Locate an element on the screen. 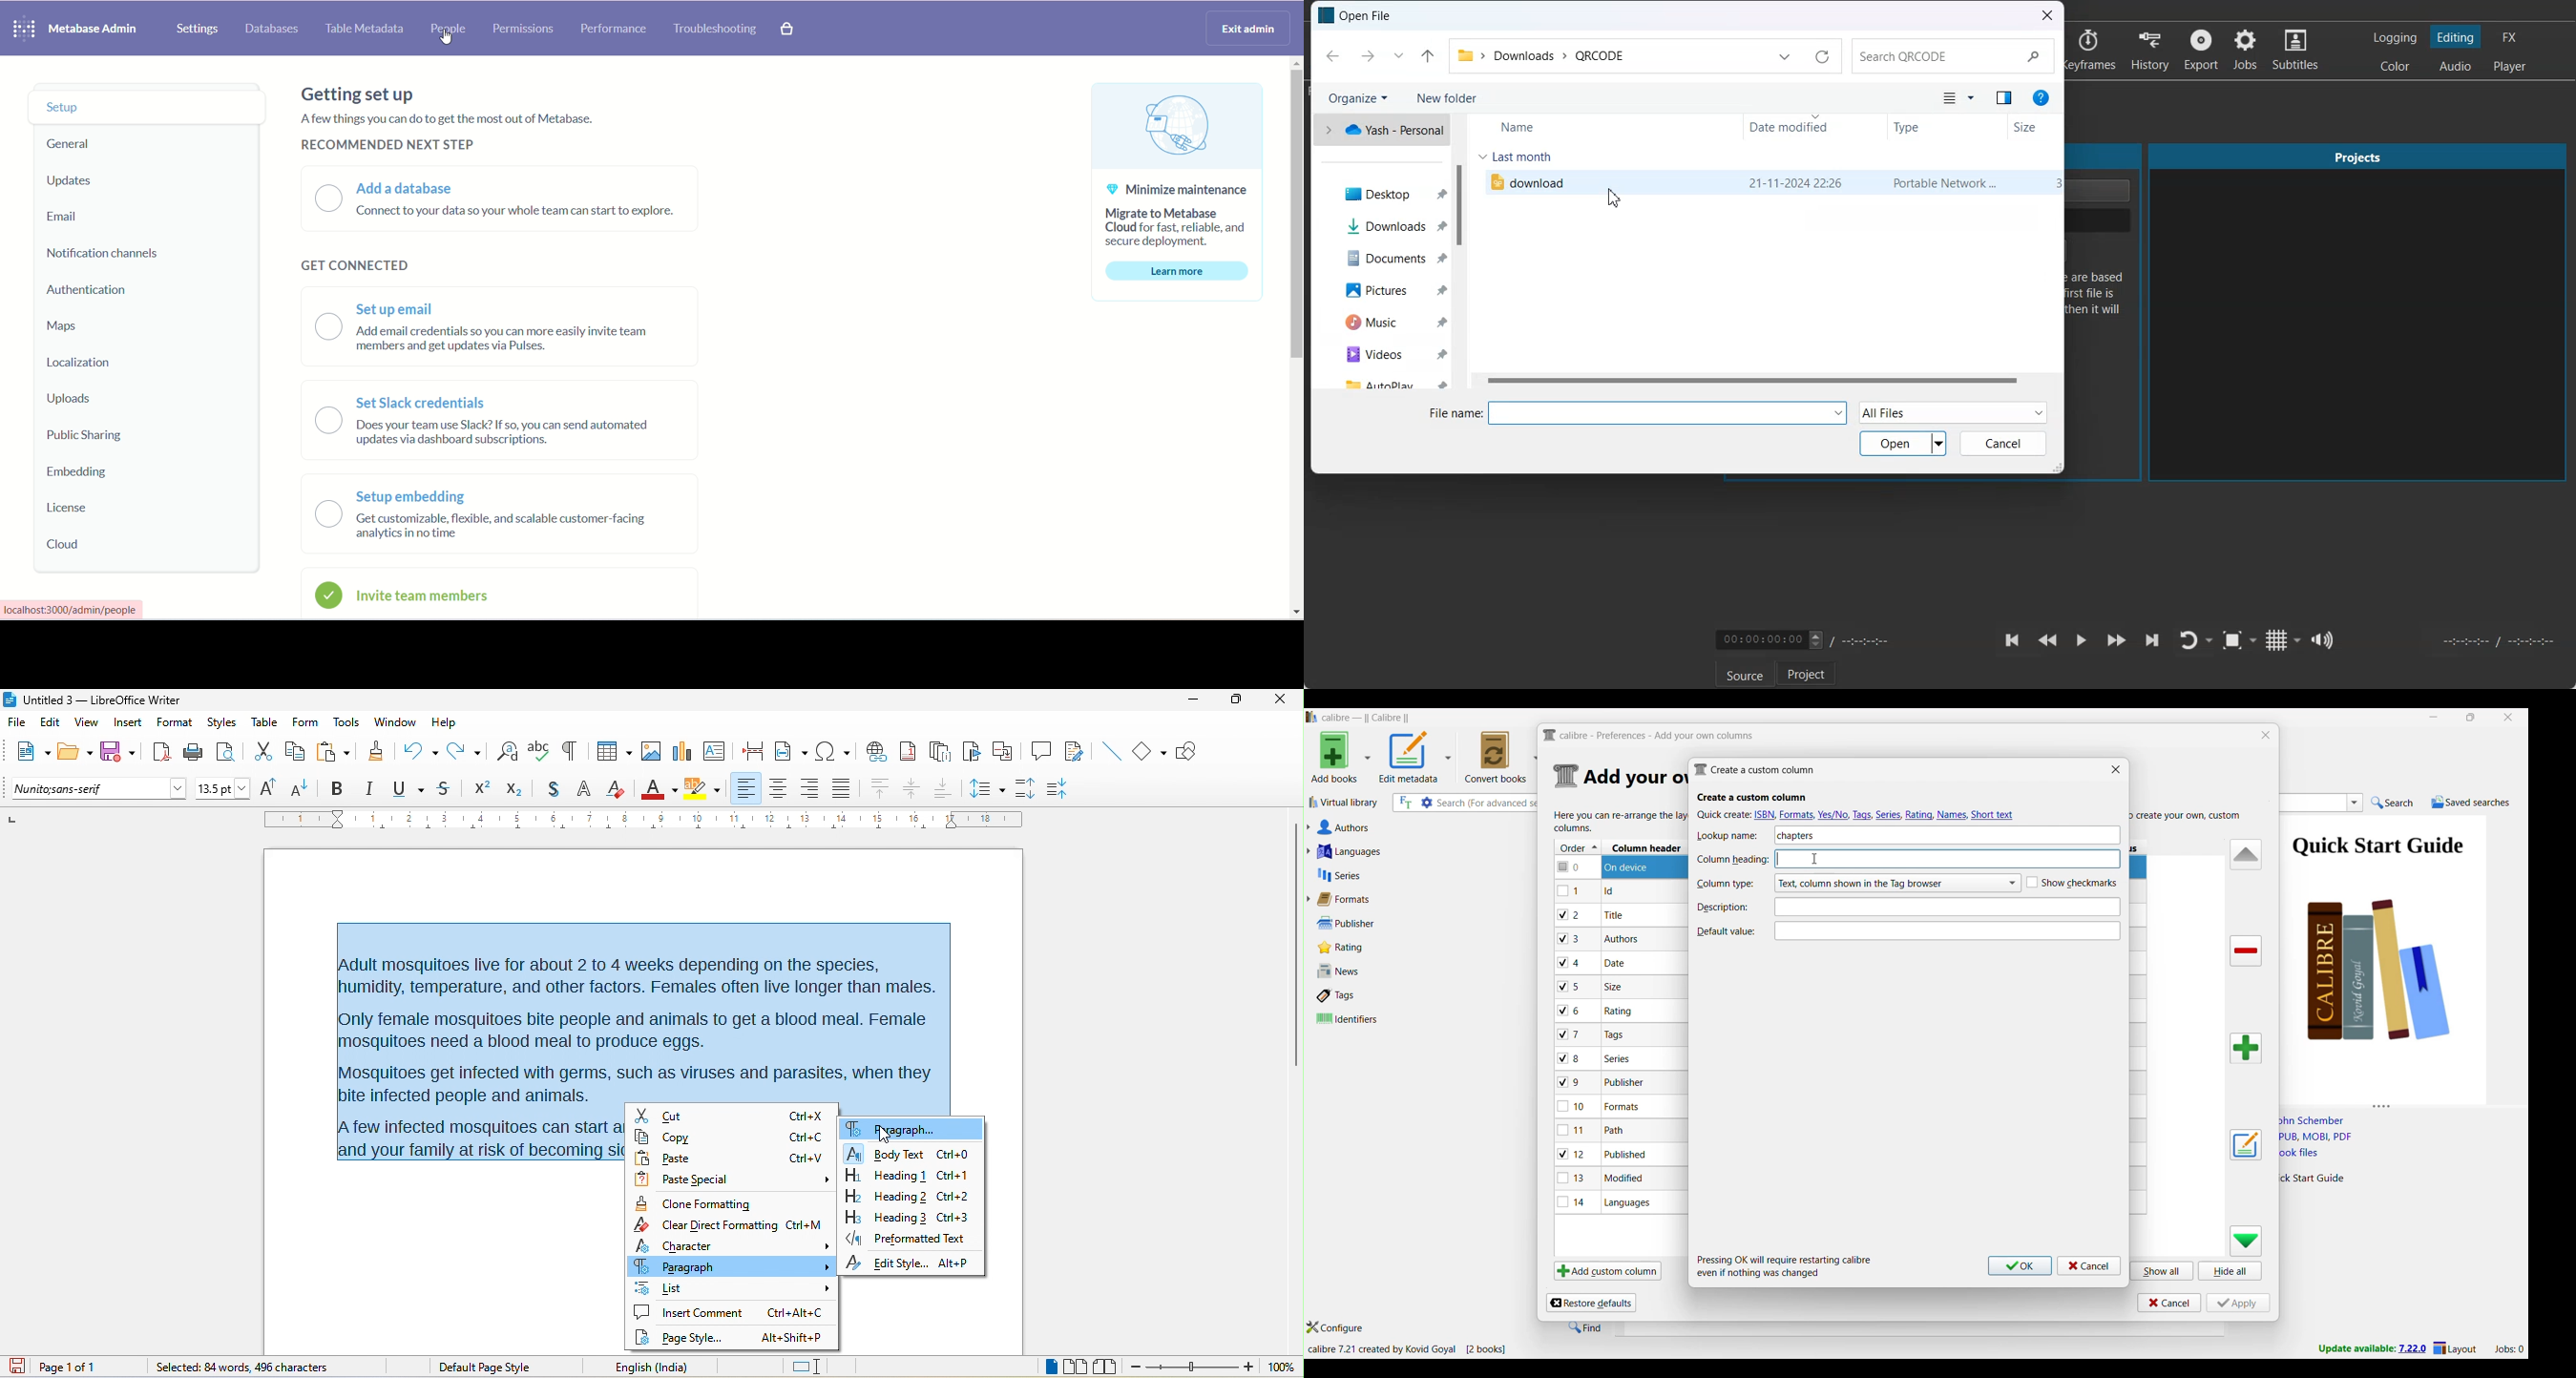 This screenshot has width=2576, height=1400. File name is located at coordinates (1454, 414).